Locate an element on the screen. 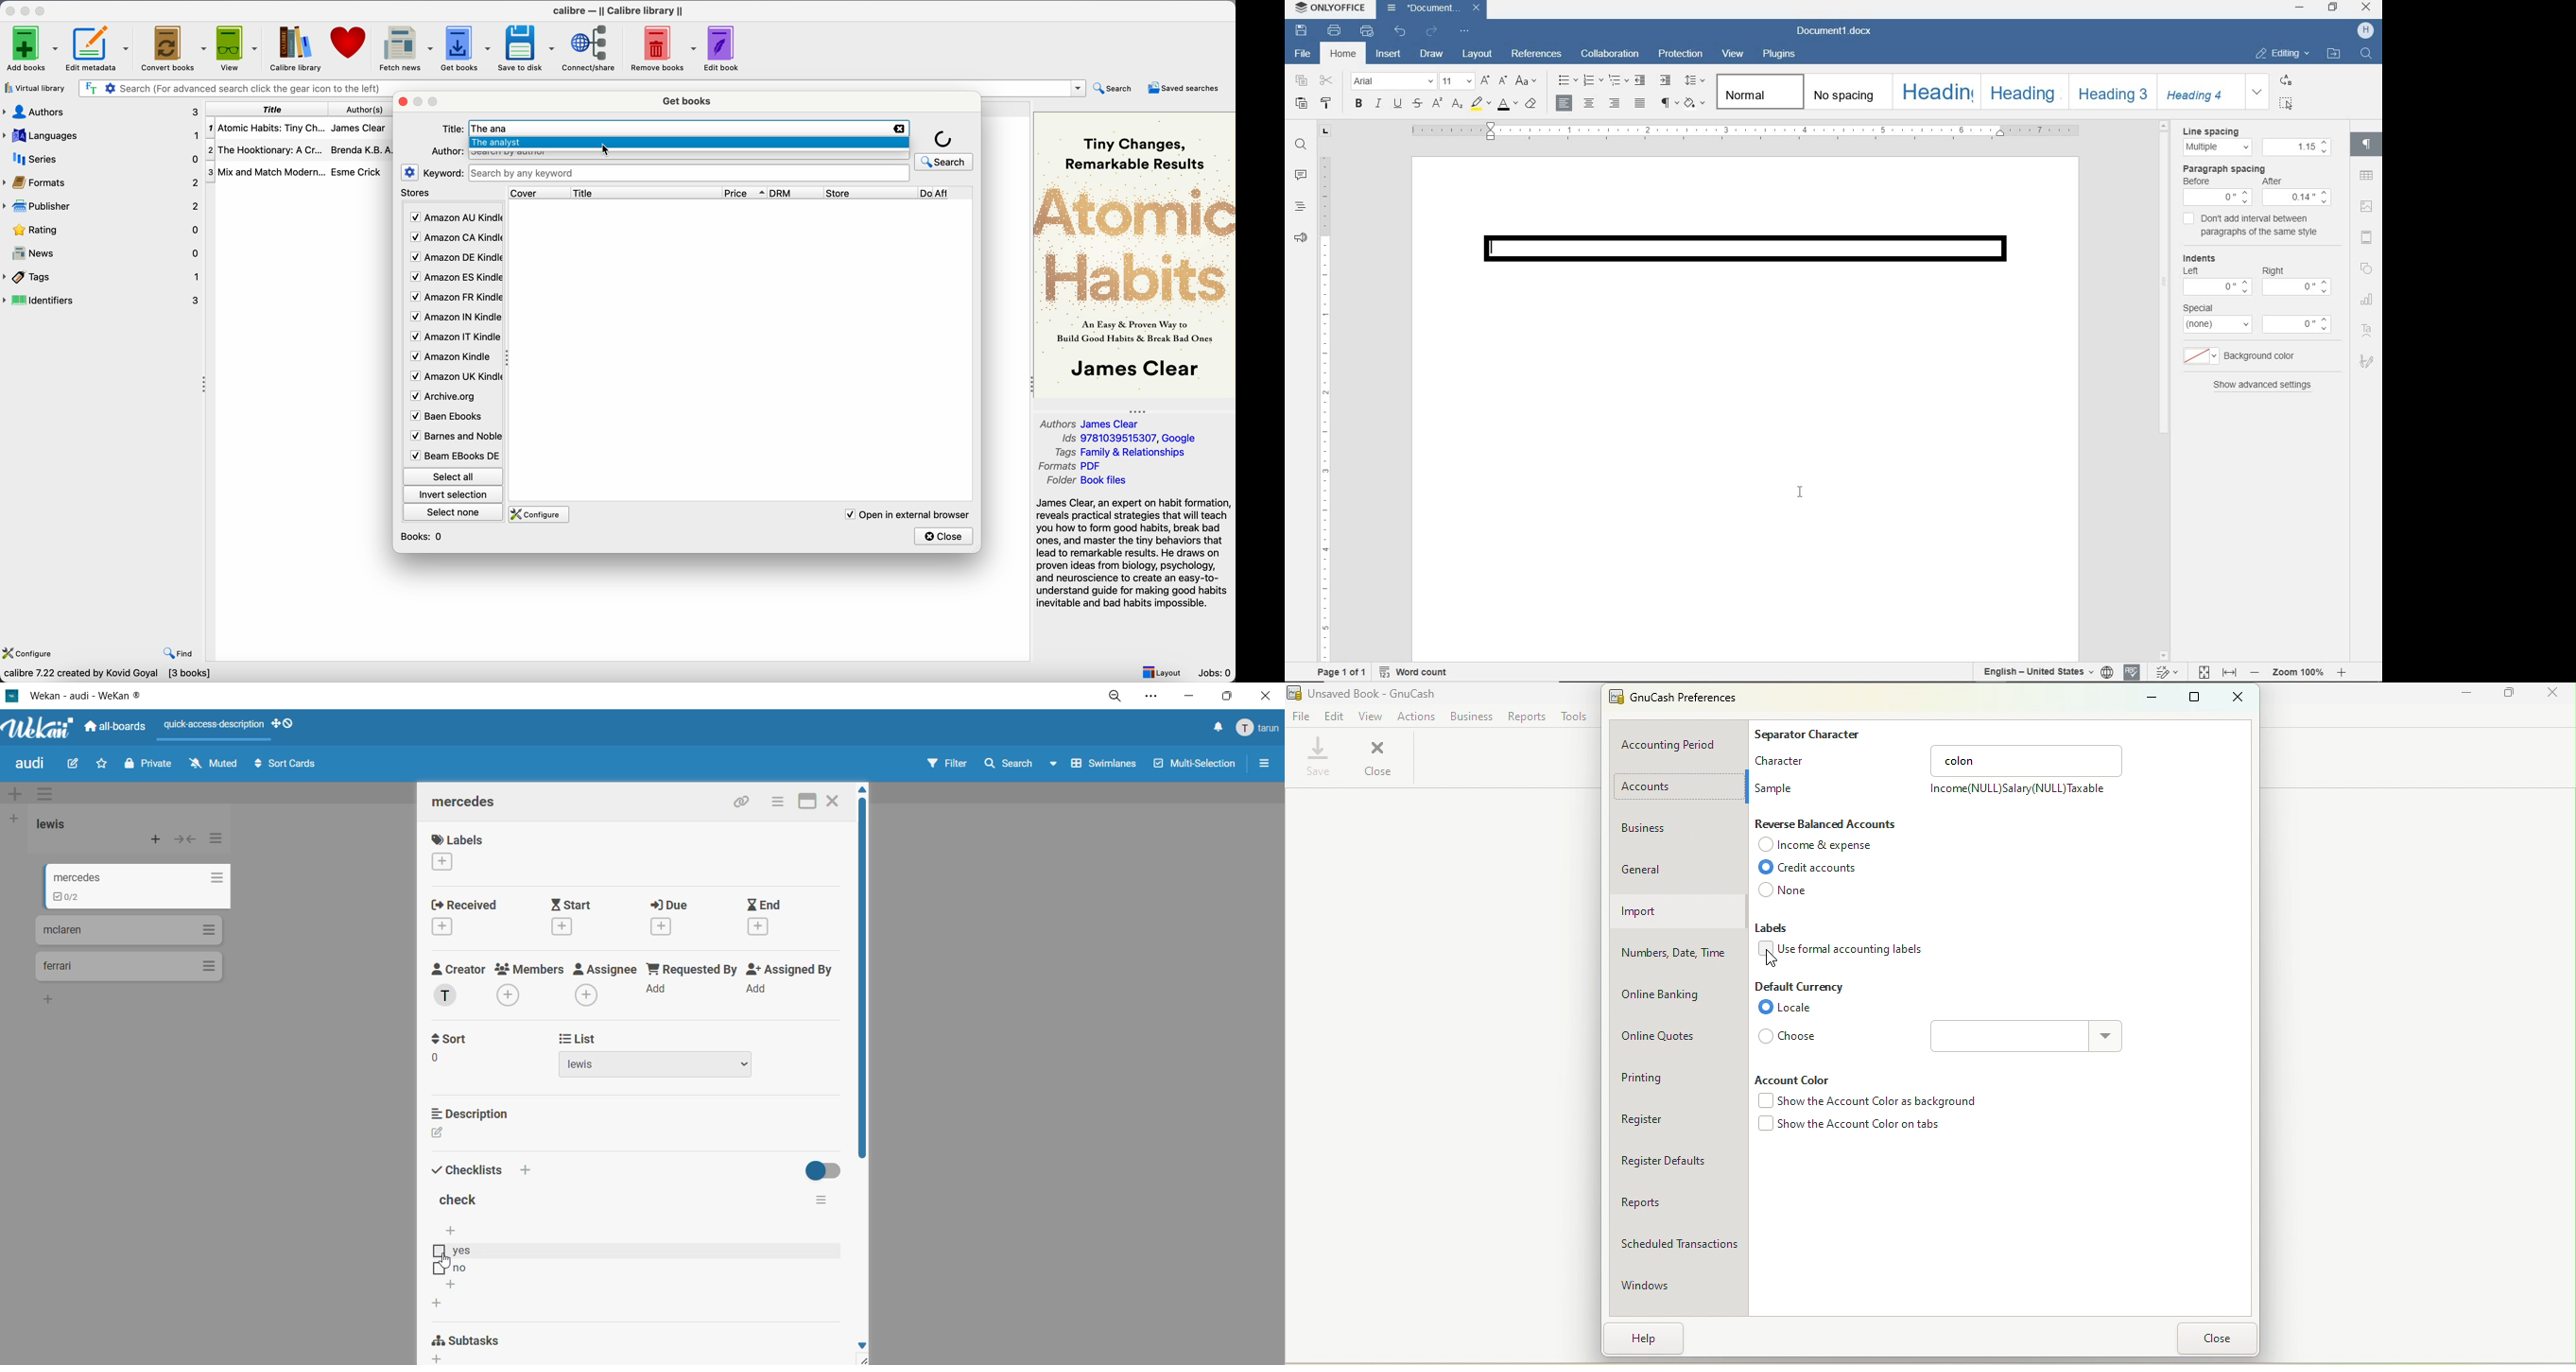 The height and width of the screenshot is (1372, 2576). undo is located at coordinates (1401, 33).